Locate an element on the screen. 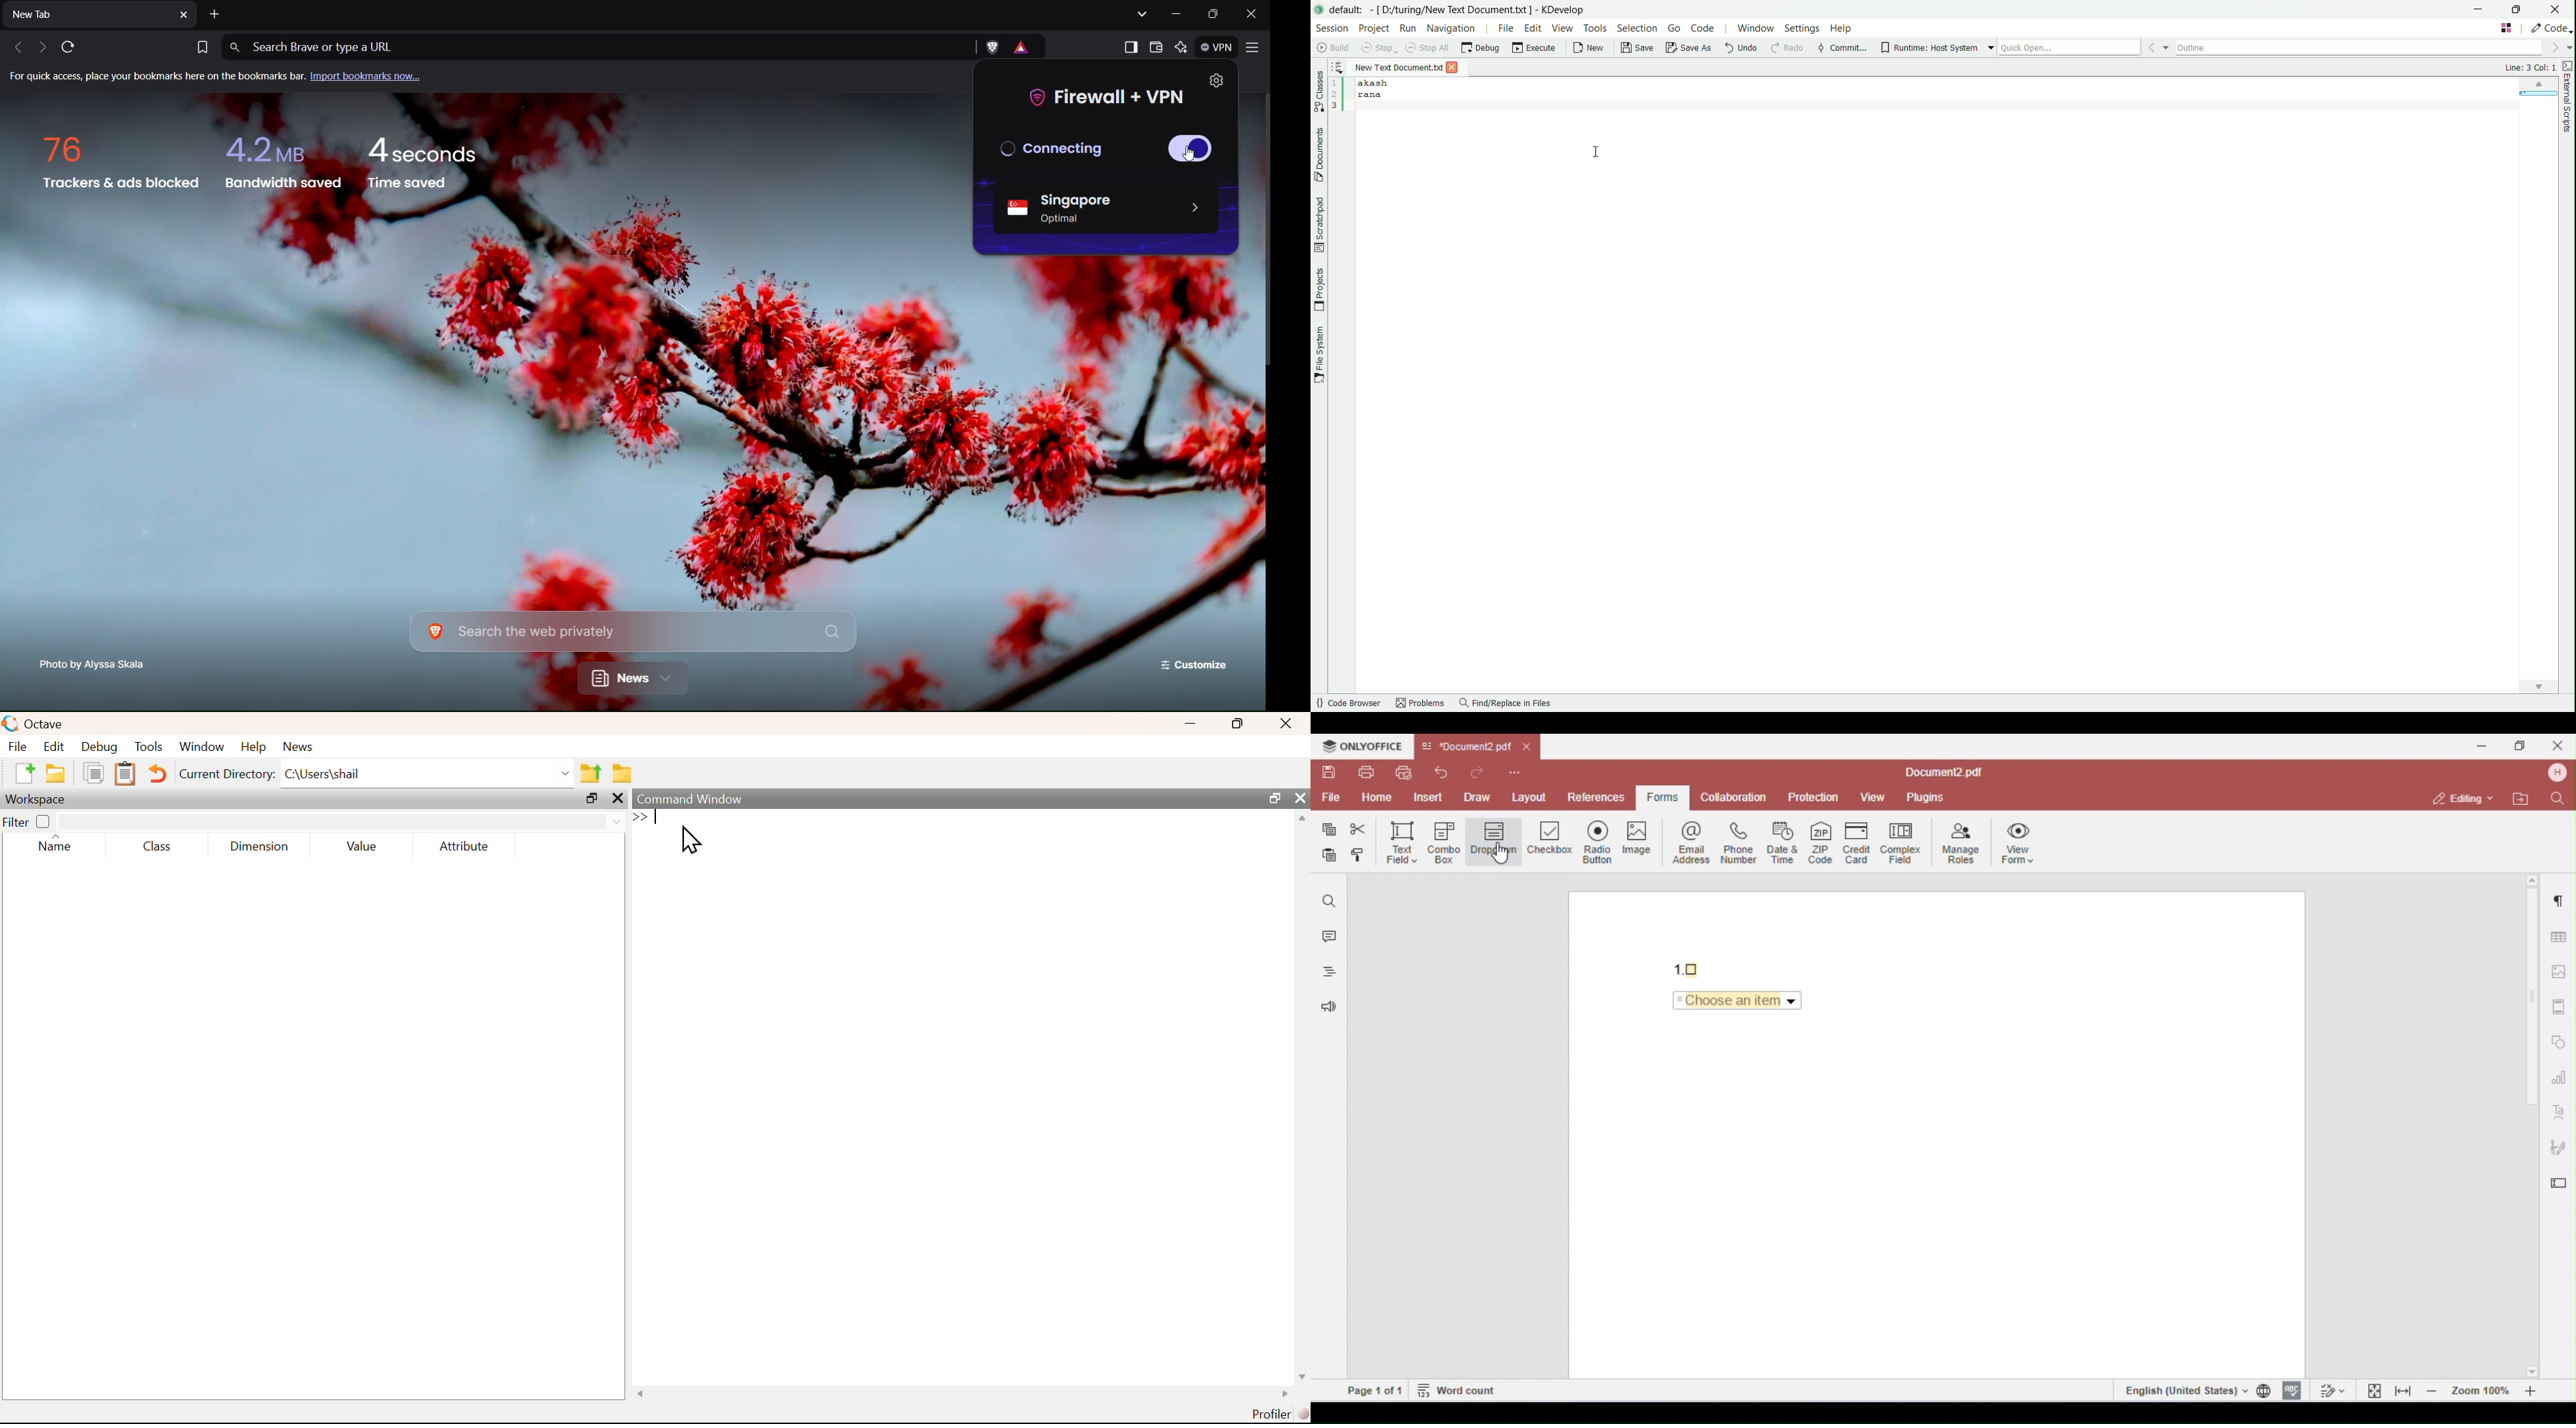 The image size is (2576, 1428). open an existing file in editor is located at coordinates (57, 773).